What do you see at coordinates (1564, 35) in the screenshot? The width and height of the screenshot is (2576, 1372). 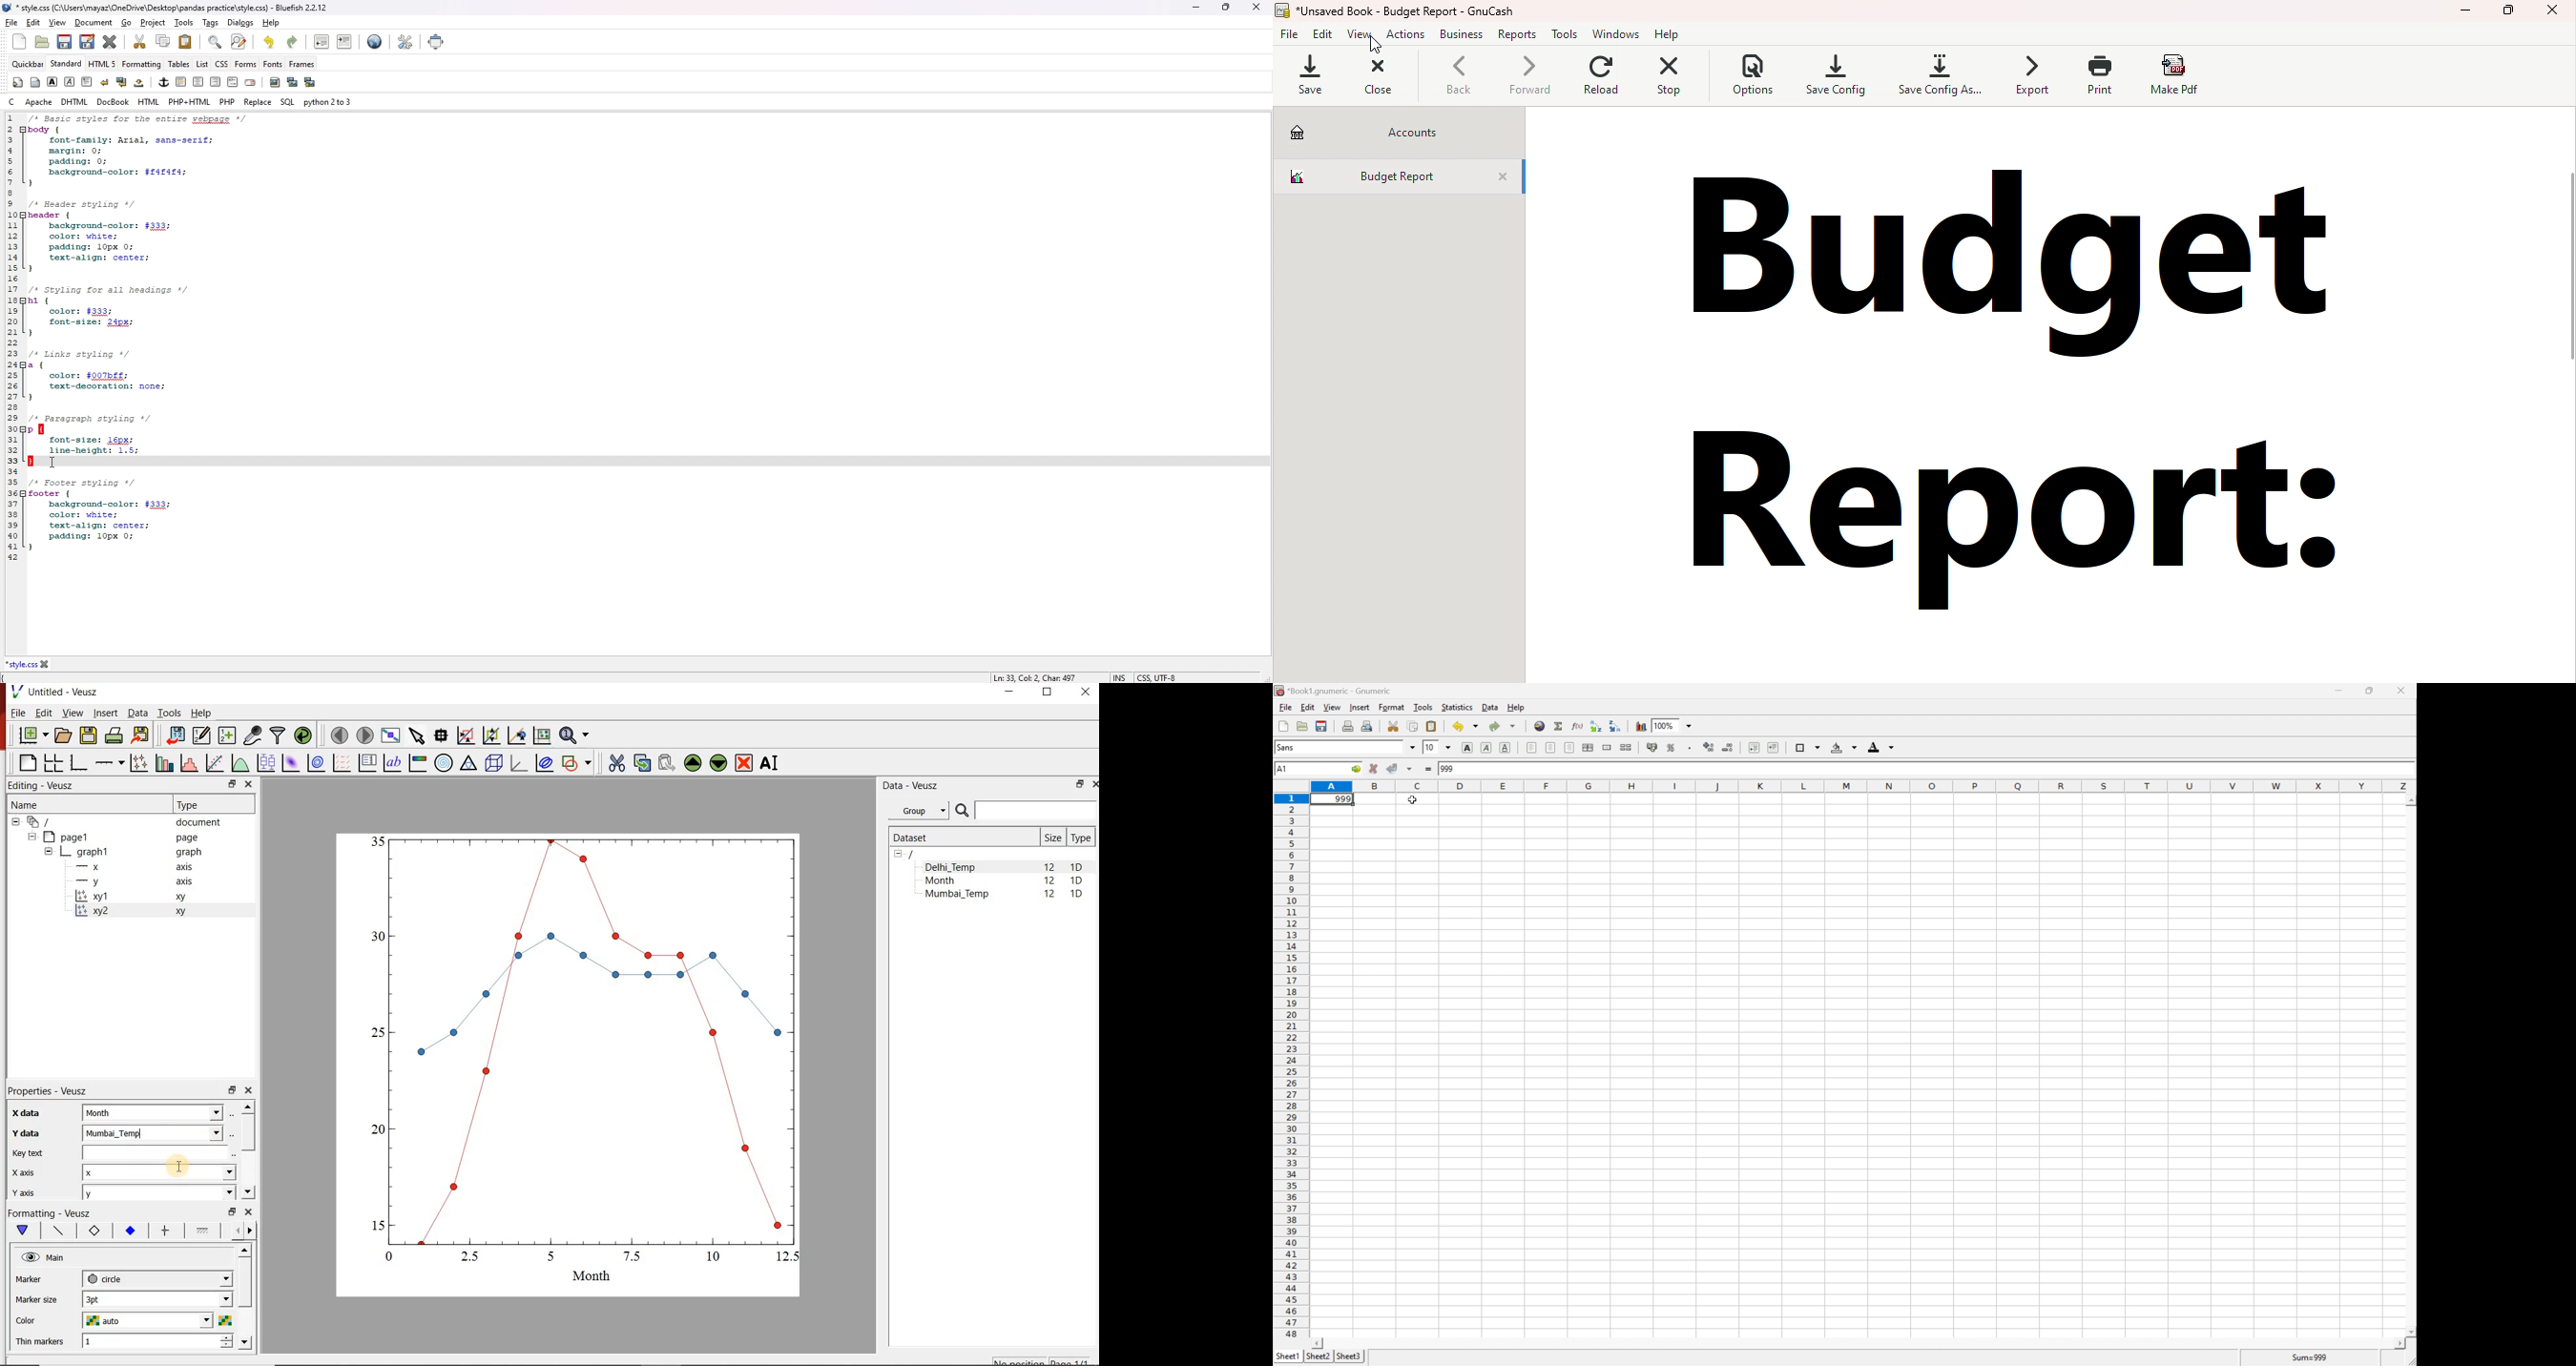 I see `Tools` at bounding box center [1564, 35].